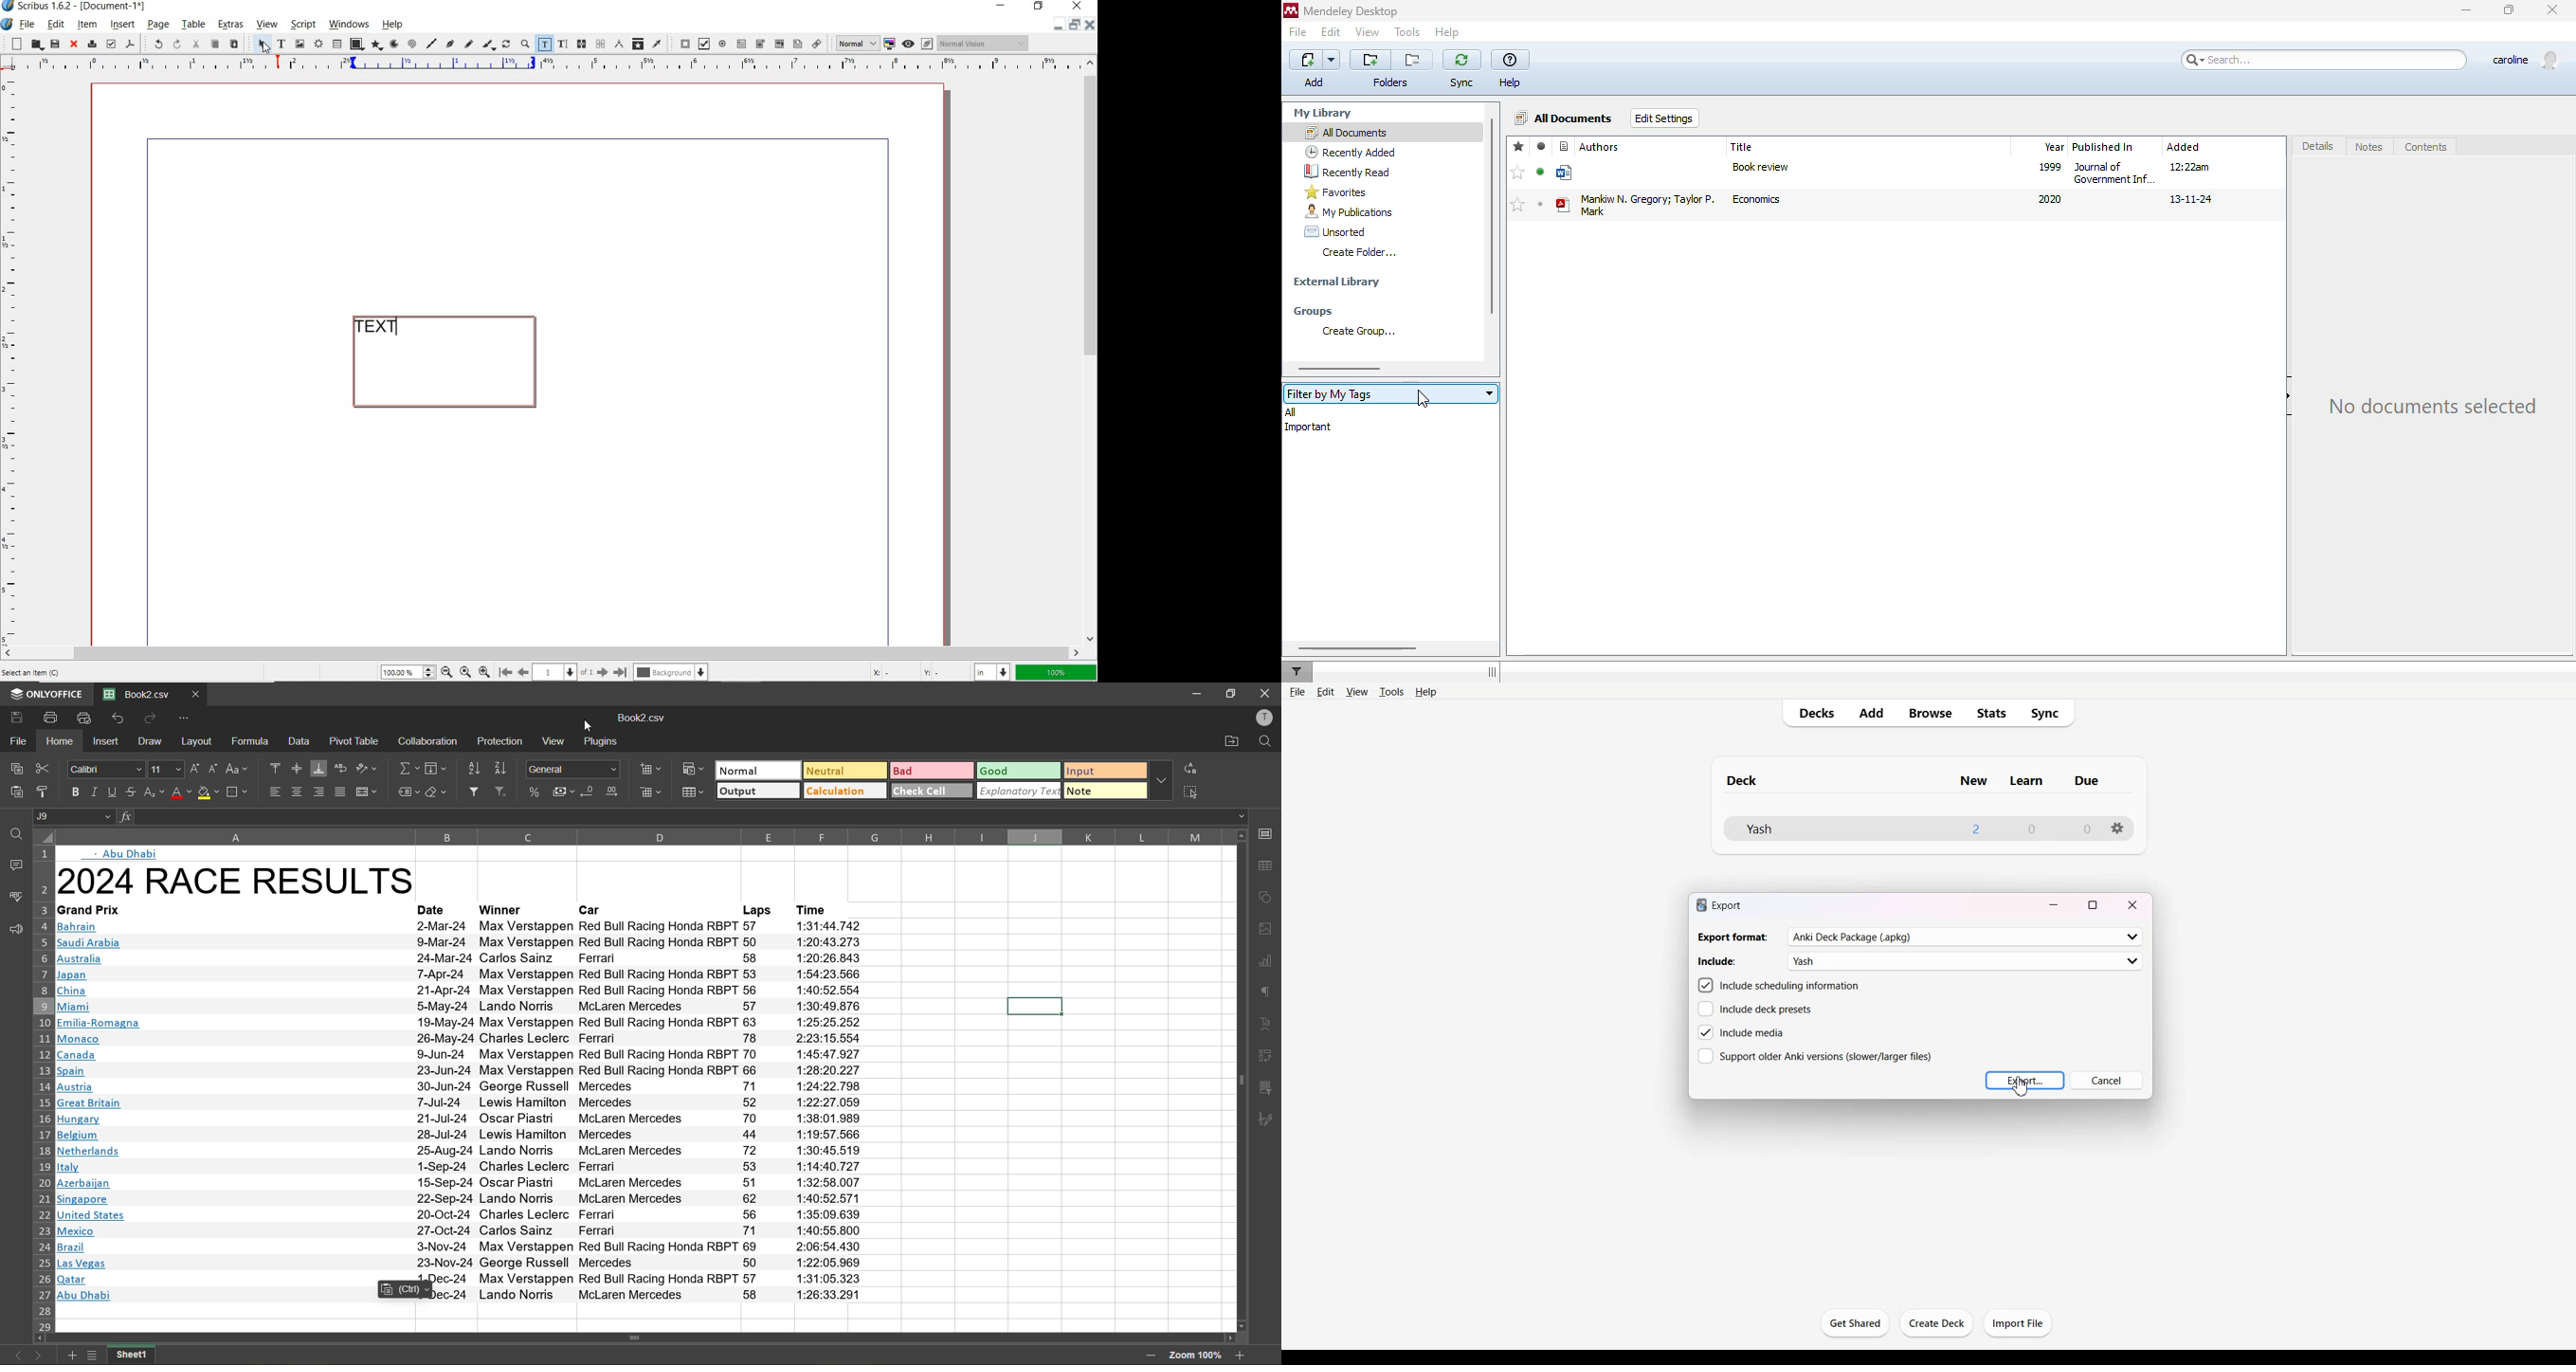  I want to click on sub\superscript, so click(155, 792).